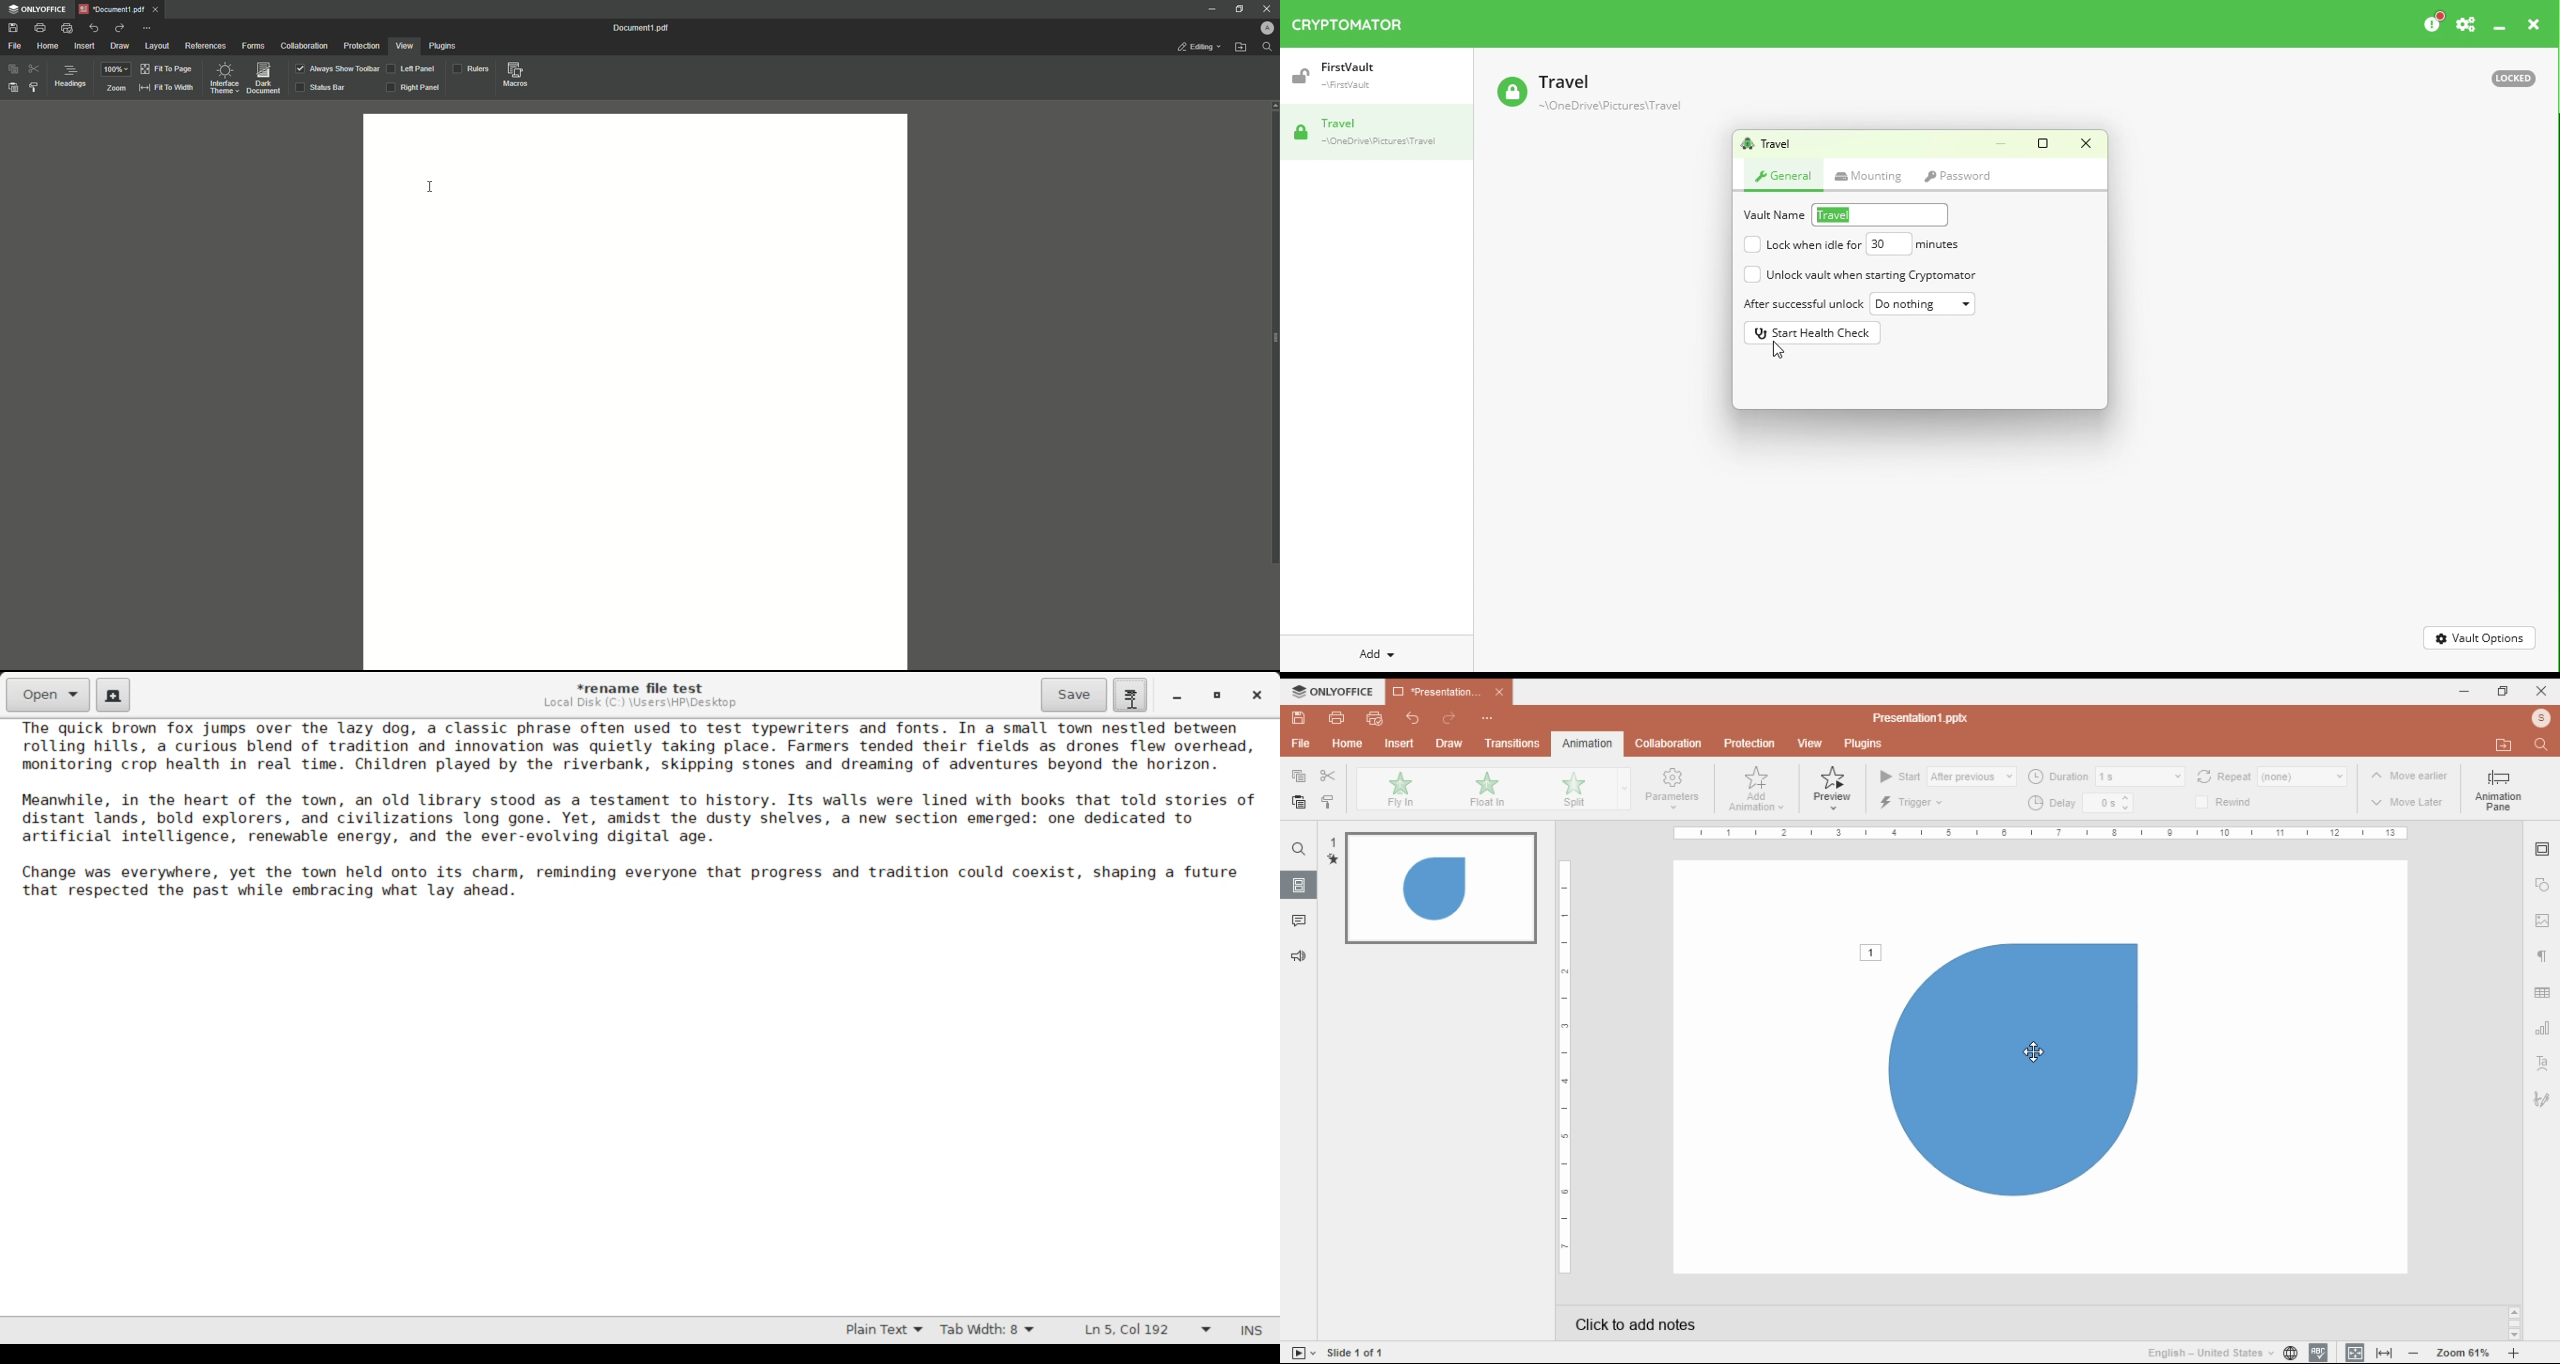  I want to click on Close, so click(1267, 10).